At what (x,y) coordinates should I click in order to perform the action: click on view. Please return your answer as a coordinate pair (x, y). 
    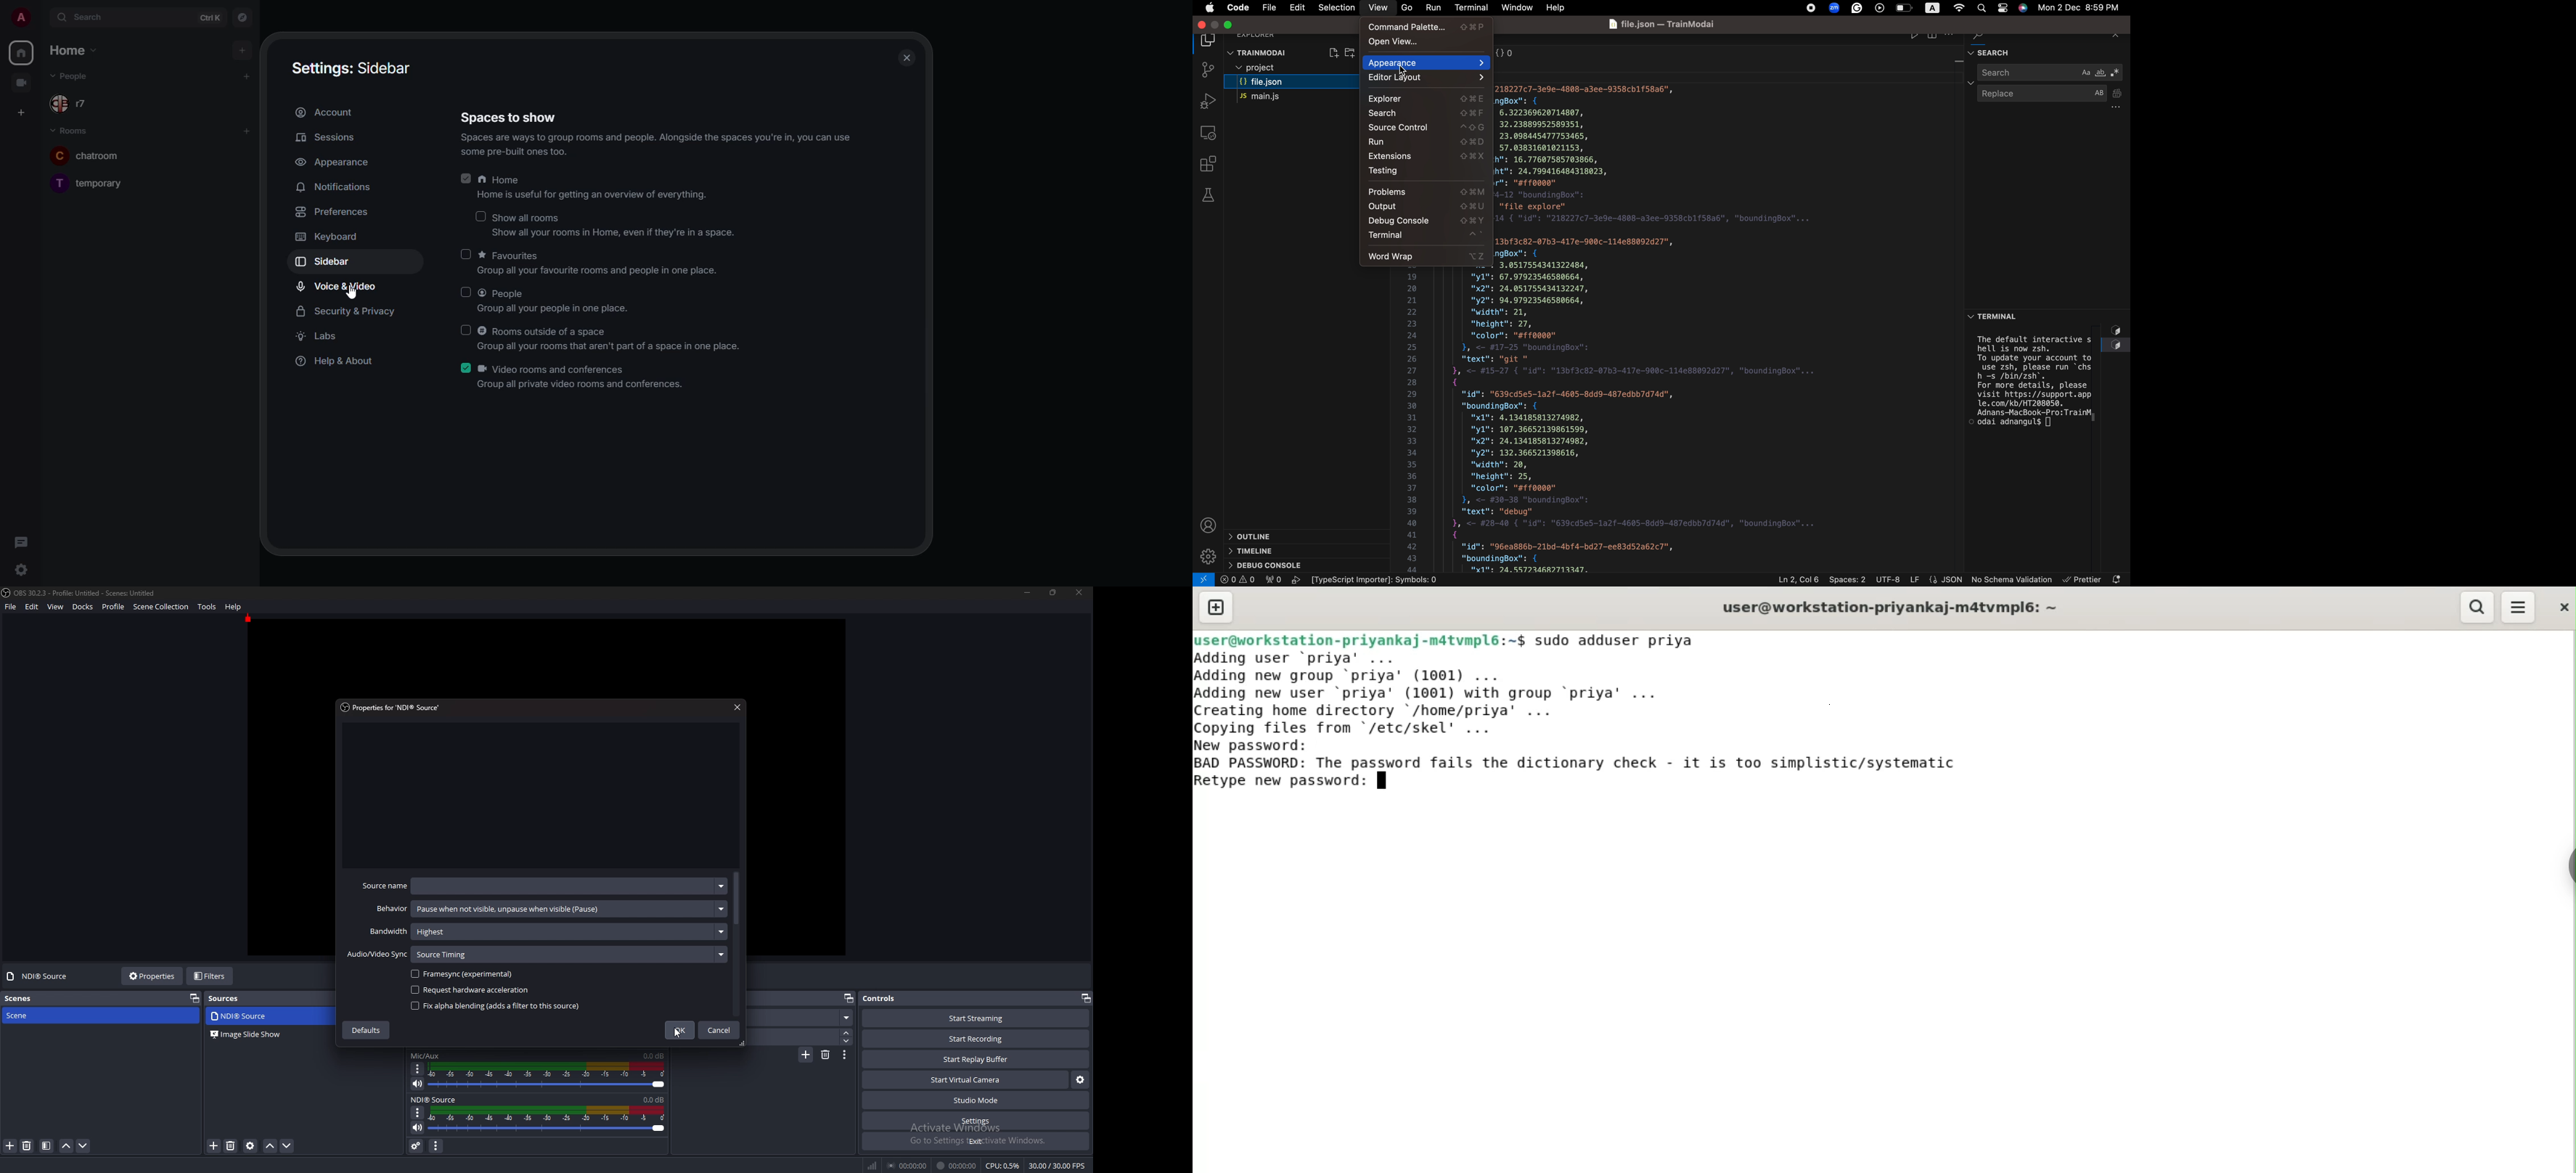
    Looking at the image, I should click on (56, 606).